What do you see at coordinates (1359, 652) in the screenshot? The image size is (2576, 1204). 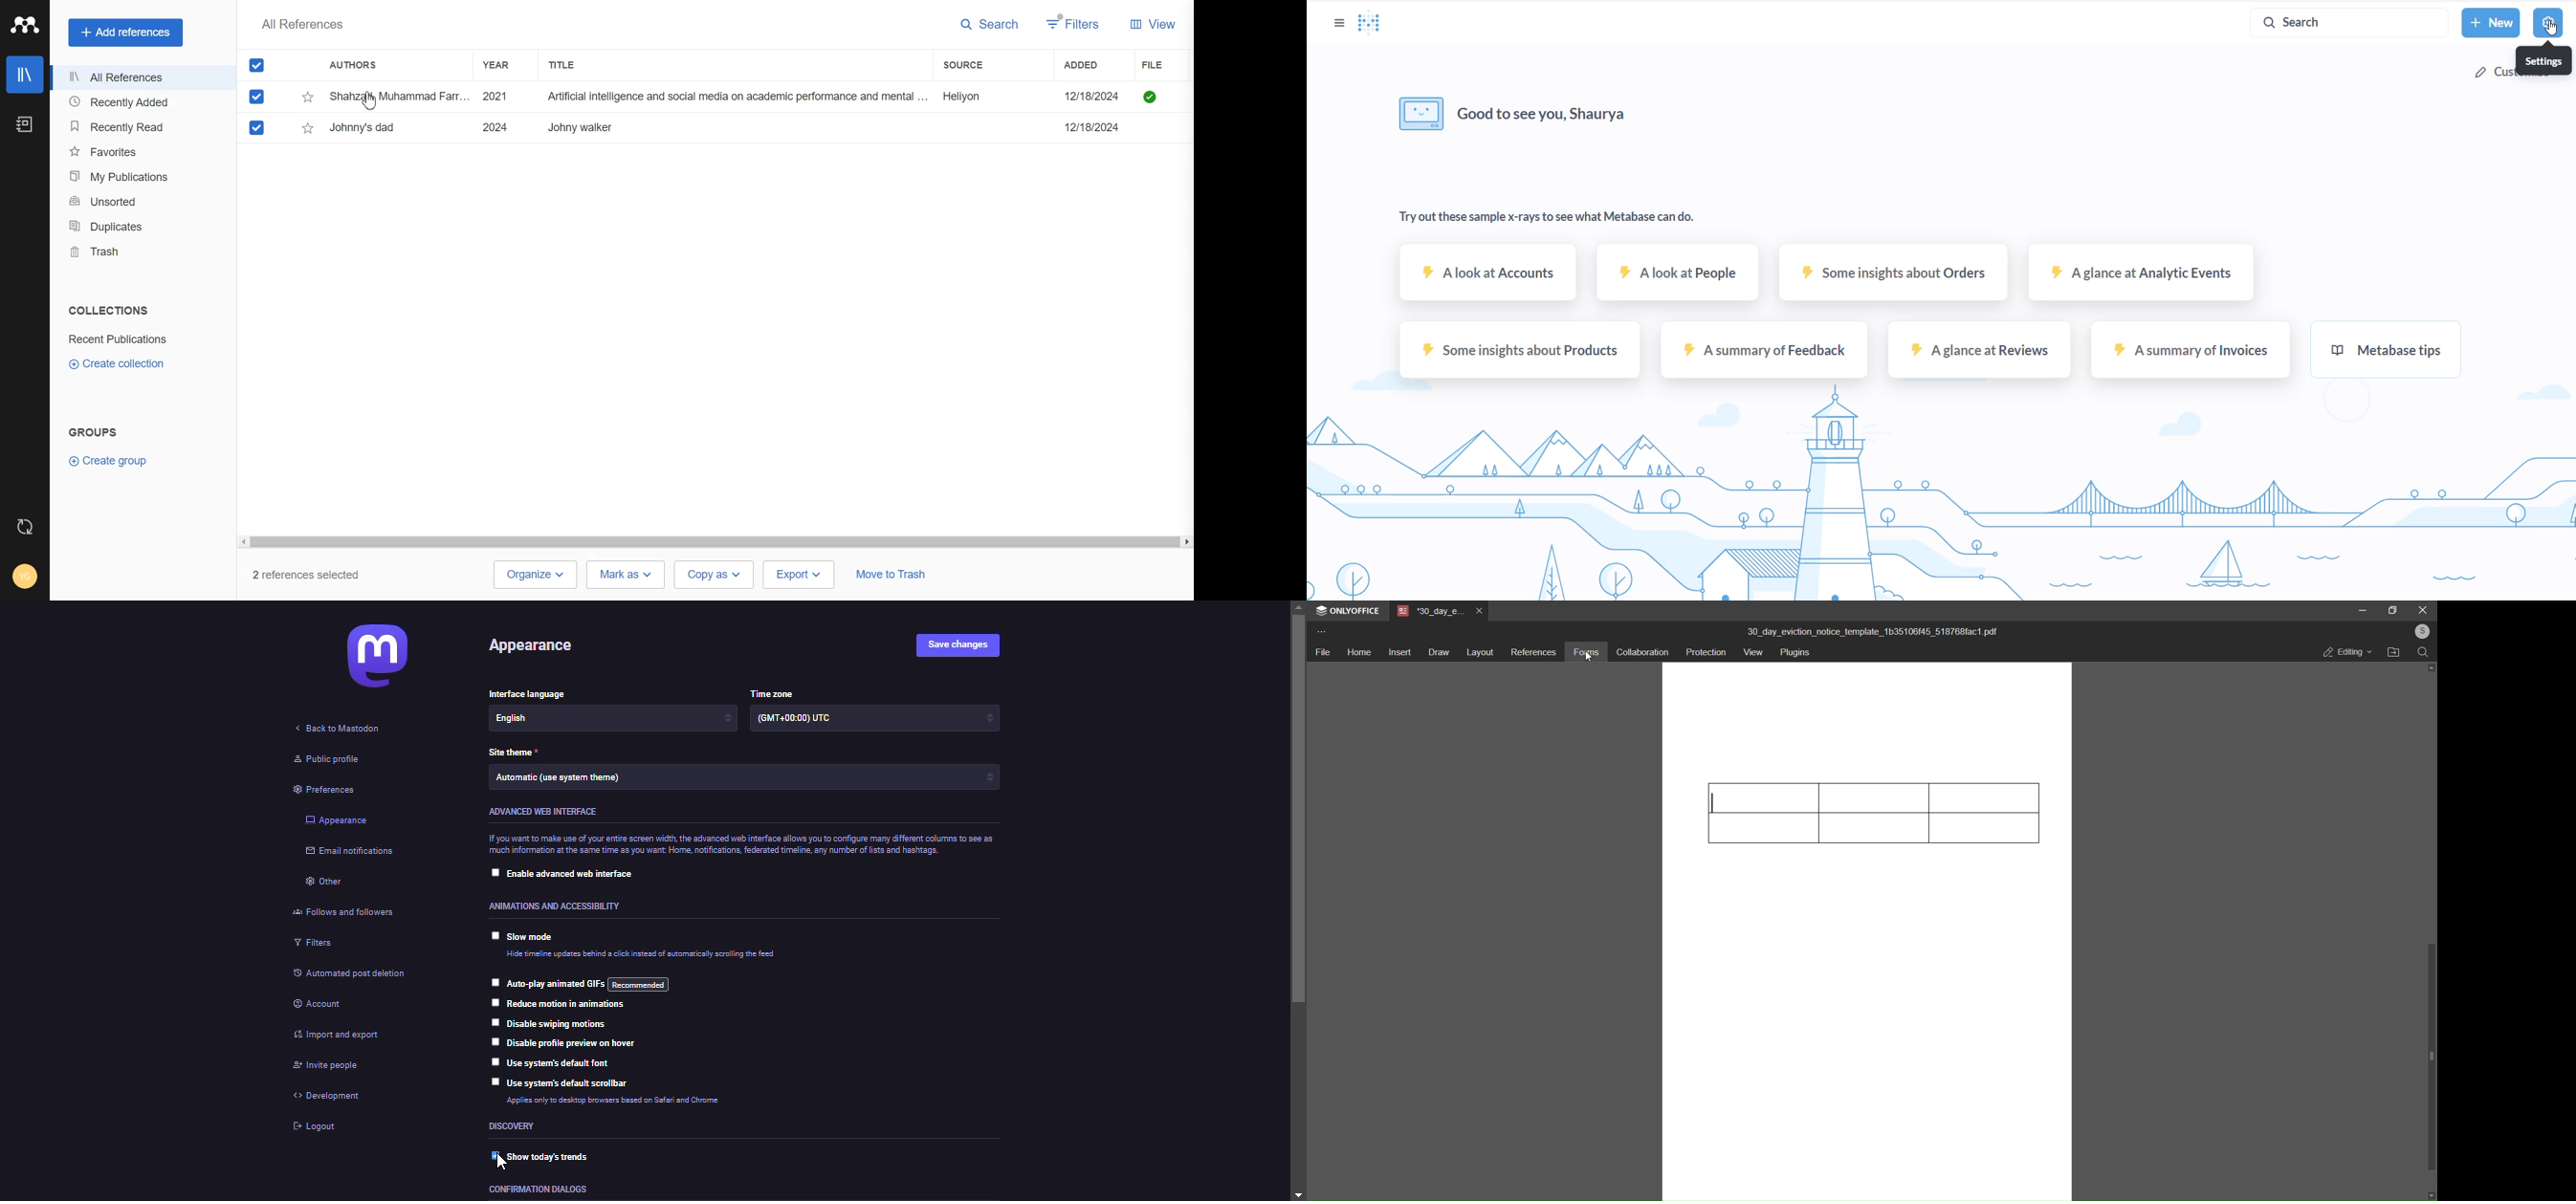 I see `home` at bounding box center [1359, 652].